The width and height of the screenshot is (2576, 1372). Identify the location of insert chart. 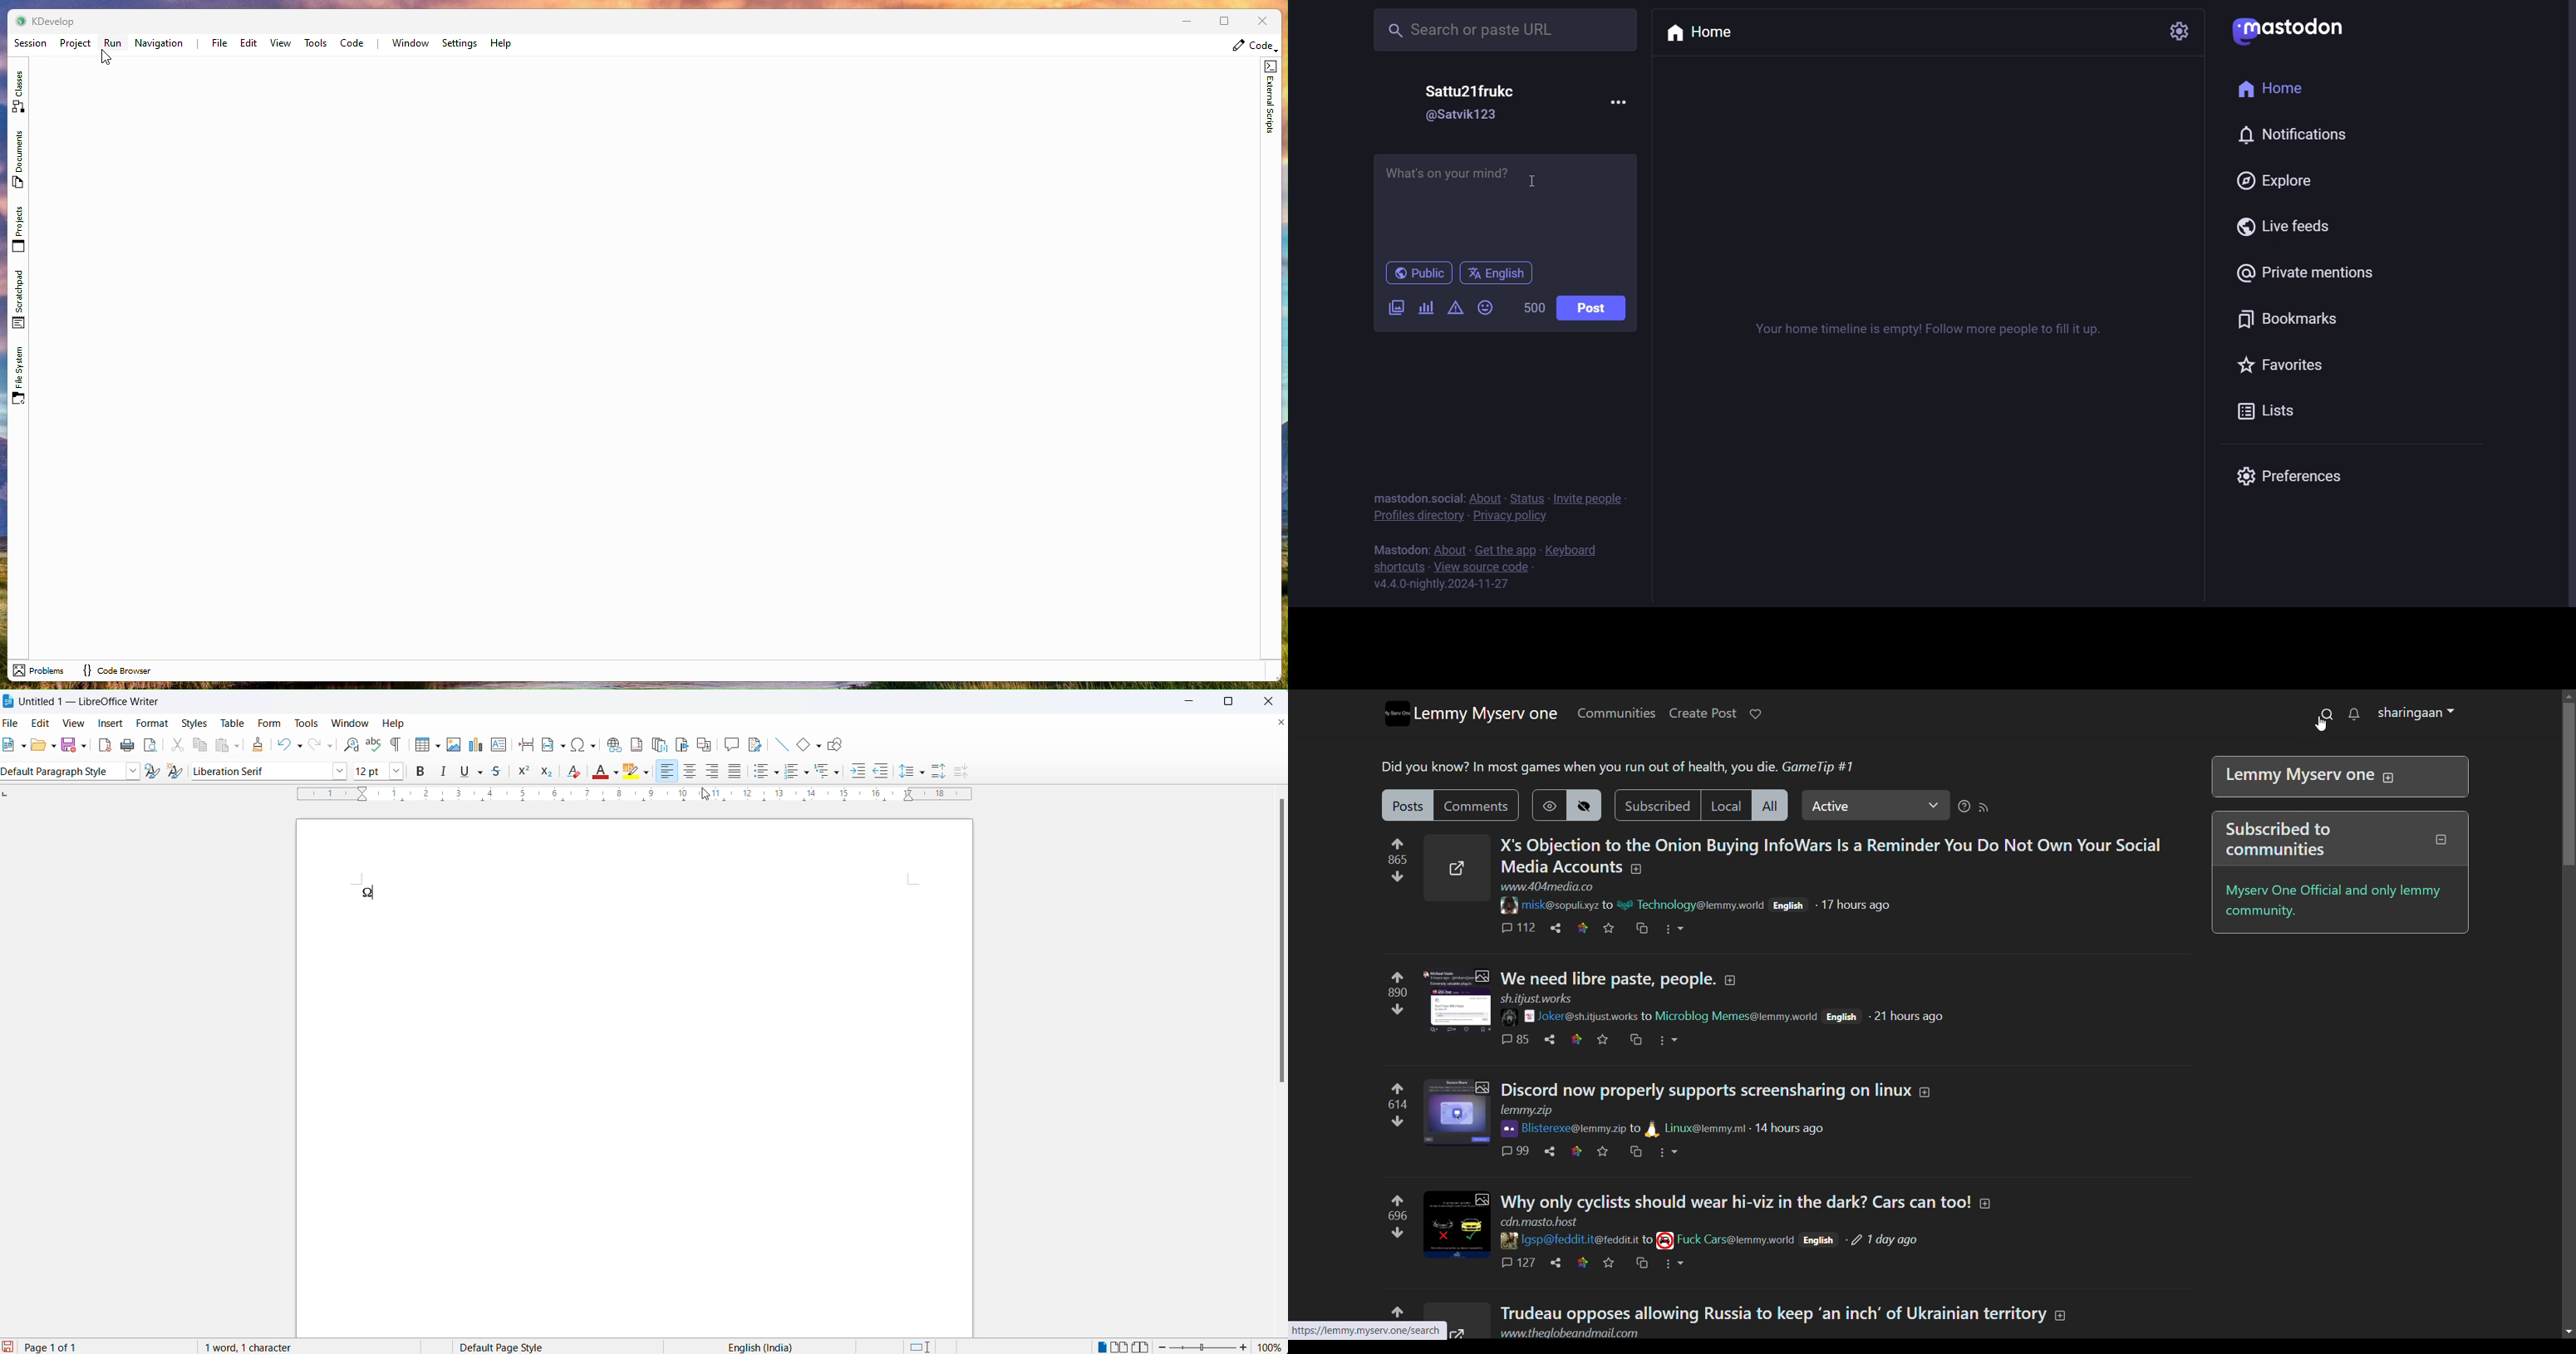
(474, 745).